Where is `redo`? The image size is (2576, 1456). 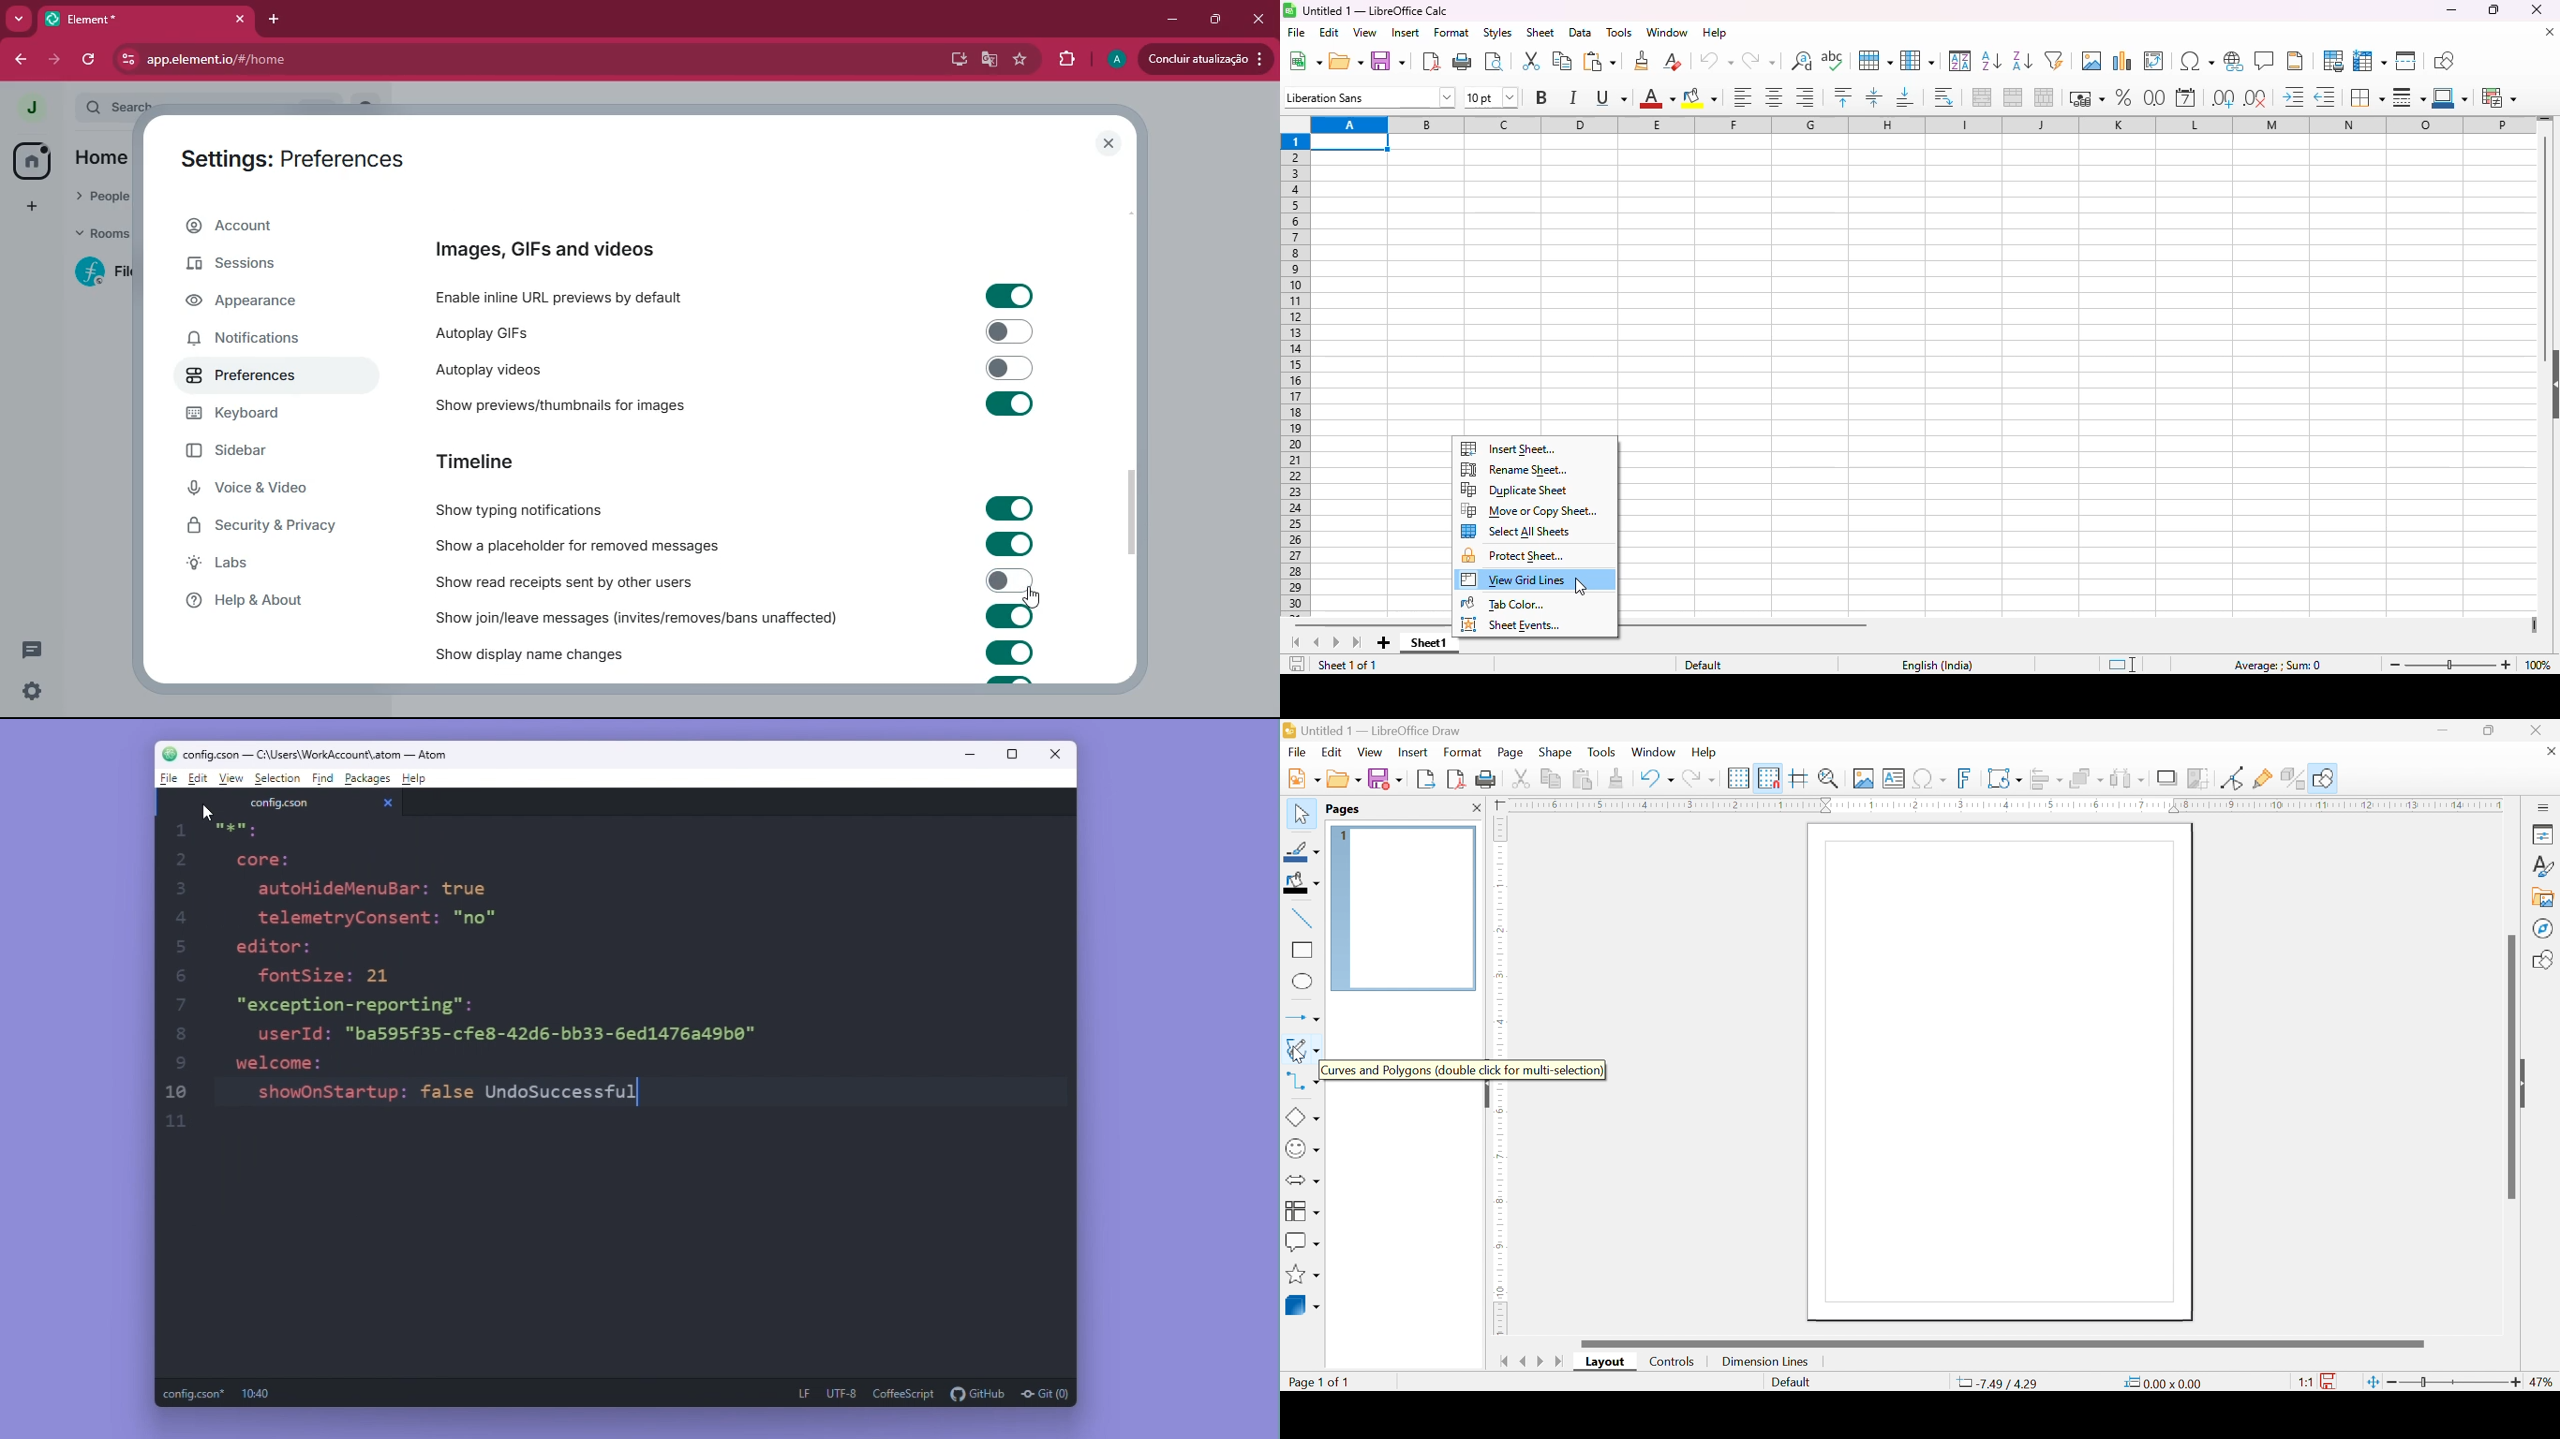
redo is located at coordinates (1759, 61).